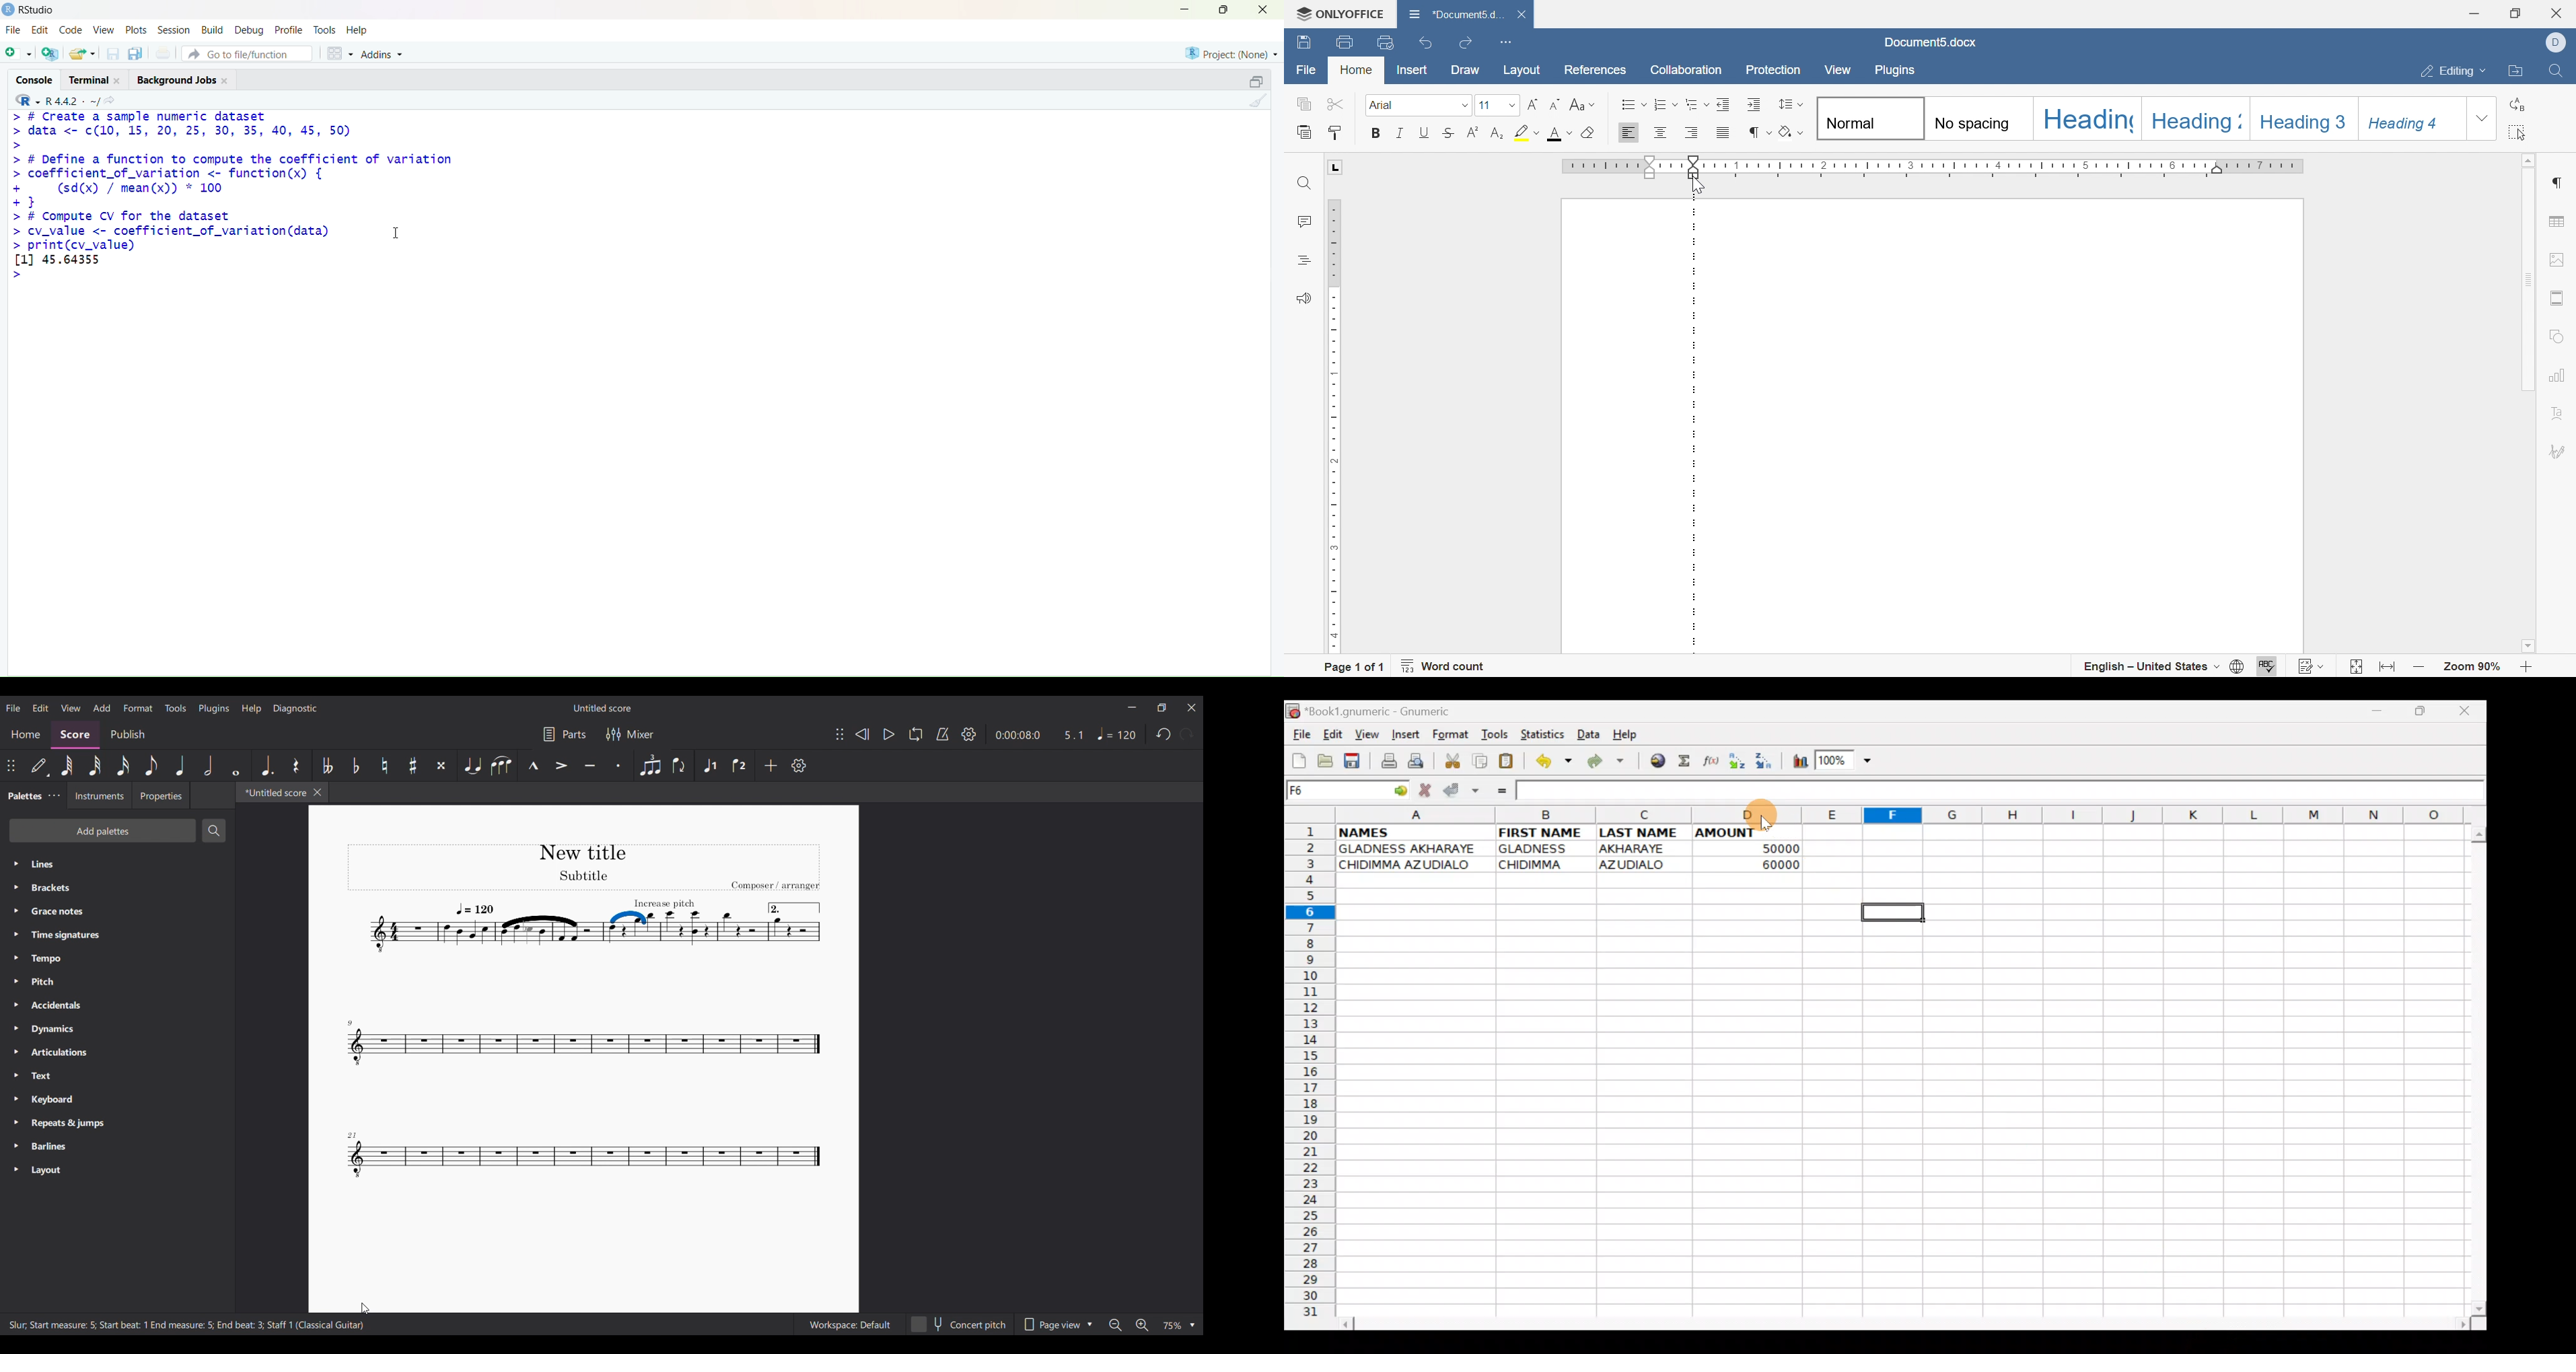 Image resolution: width=2576 pixels, height=1372 pixels. Describe the element at coordinates (1263, 9) in the screenshot. I see `close` at that location.